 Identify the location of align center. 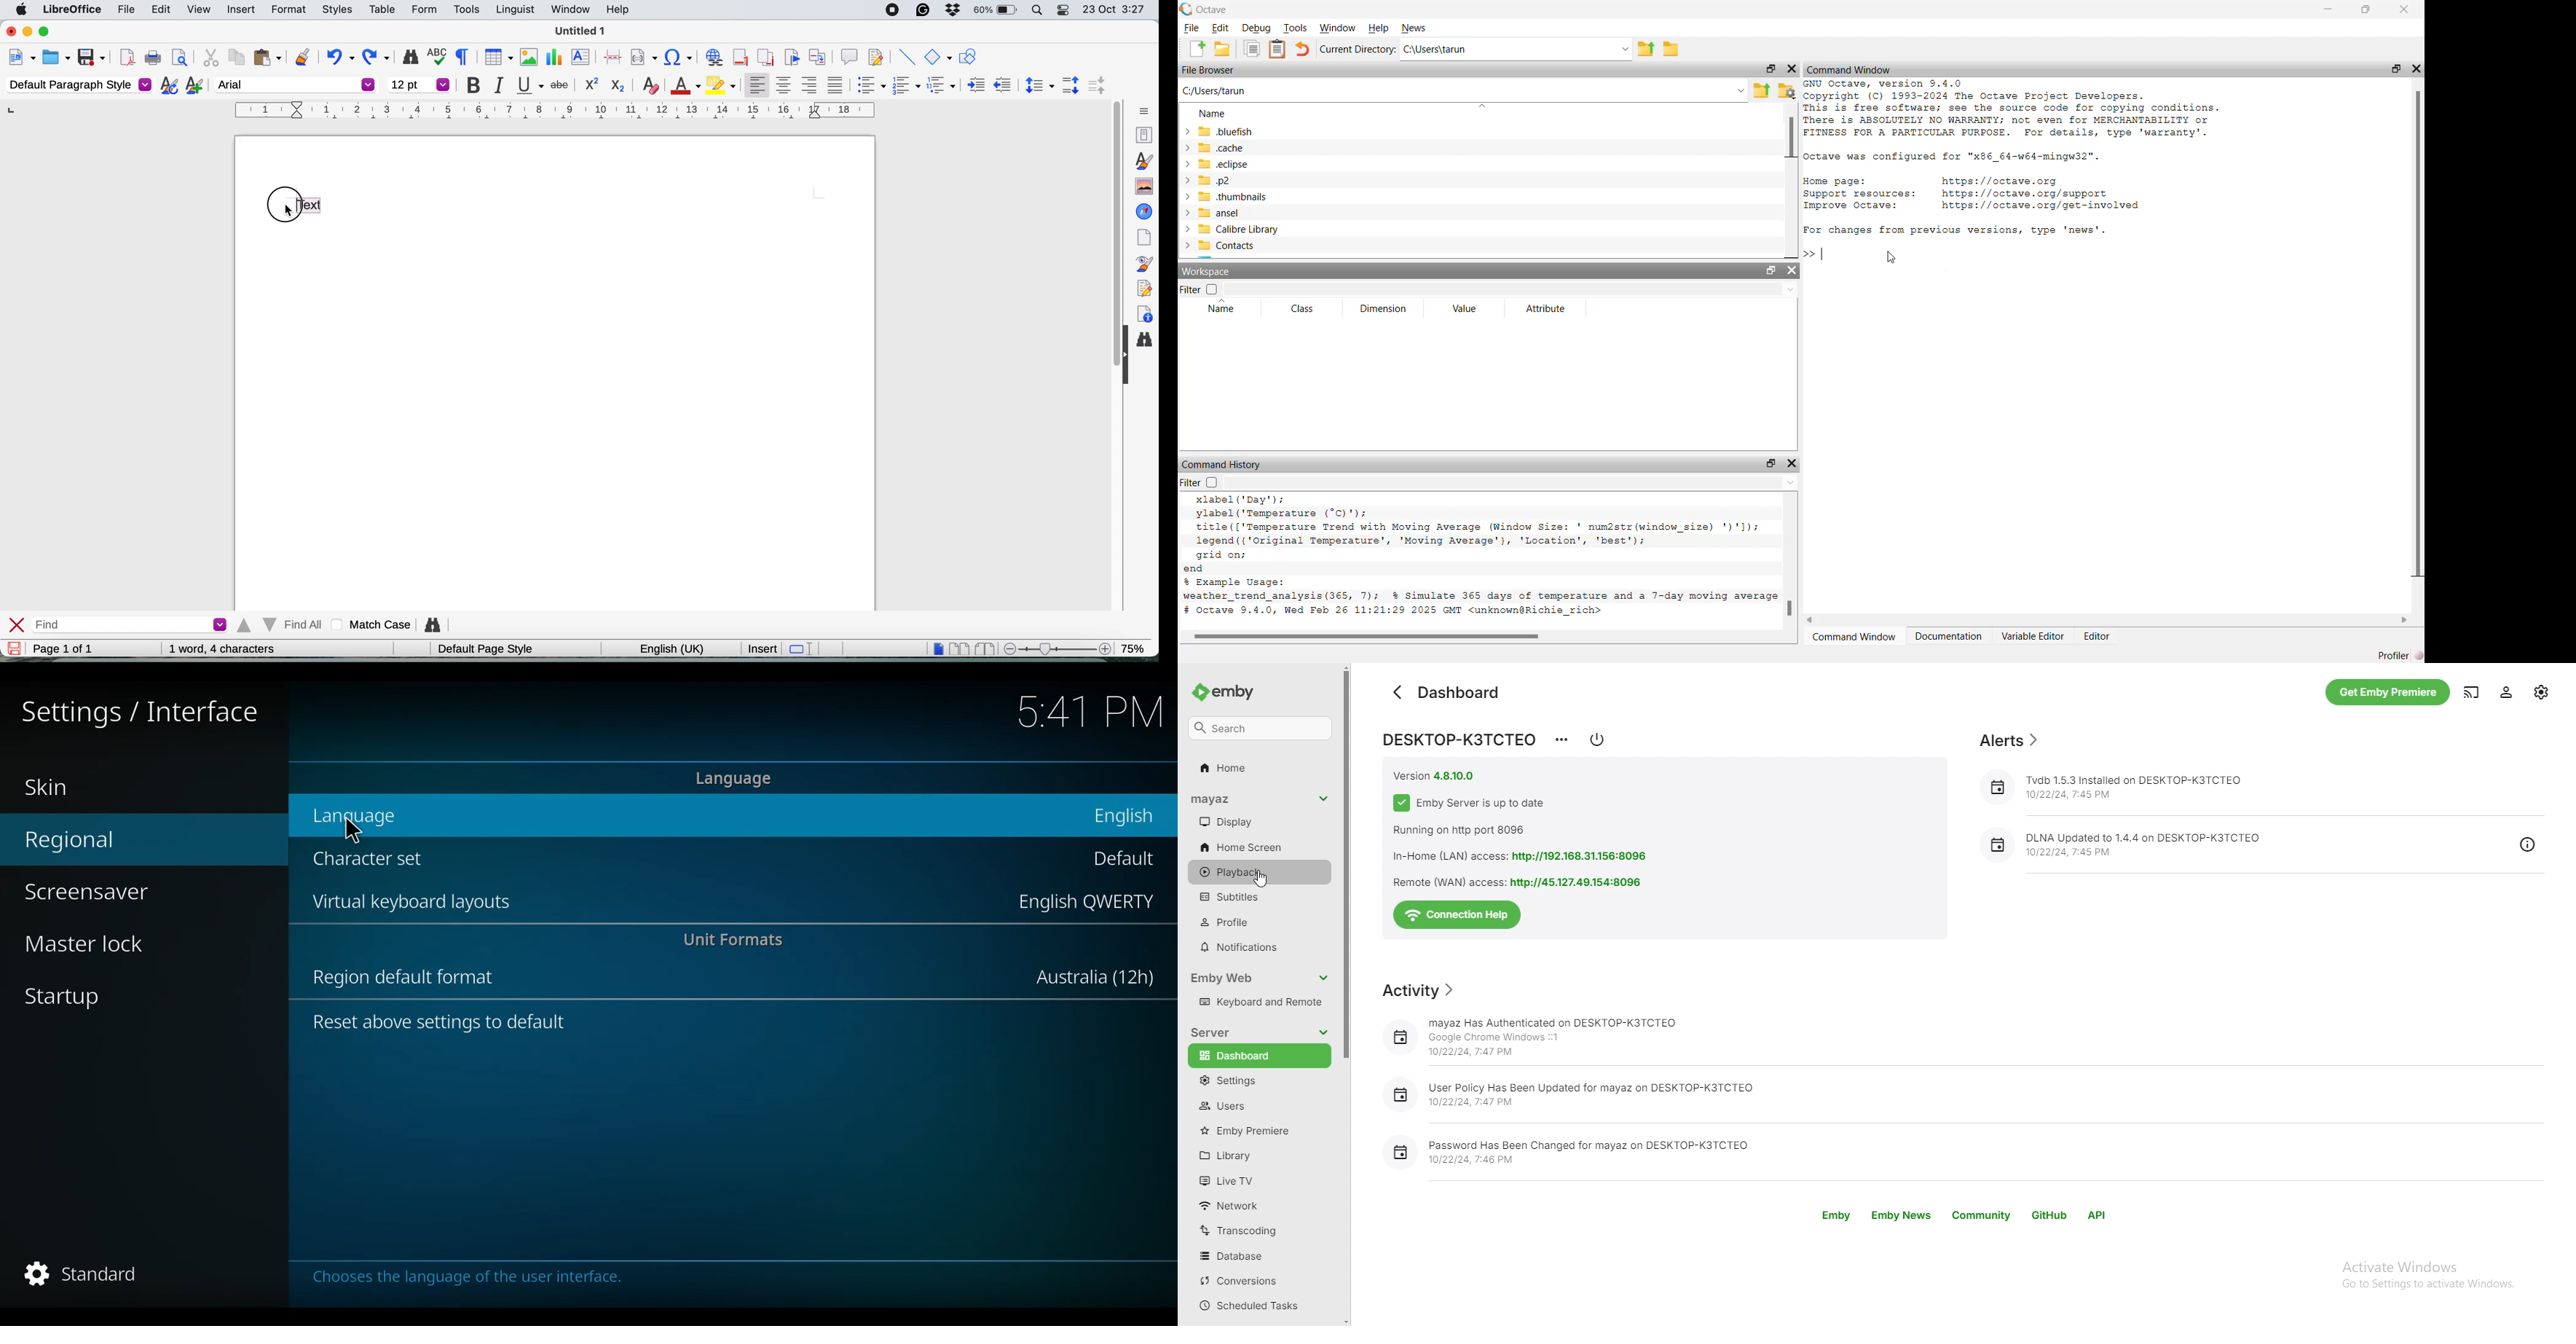
(784, 86).